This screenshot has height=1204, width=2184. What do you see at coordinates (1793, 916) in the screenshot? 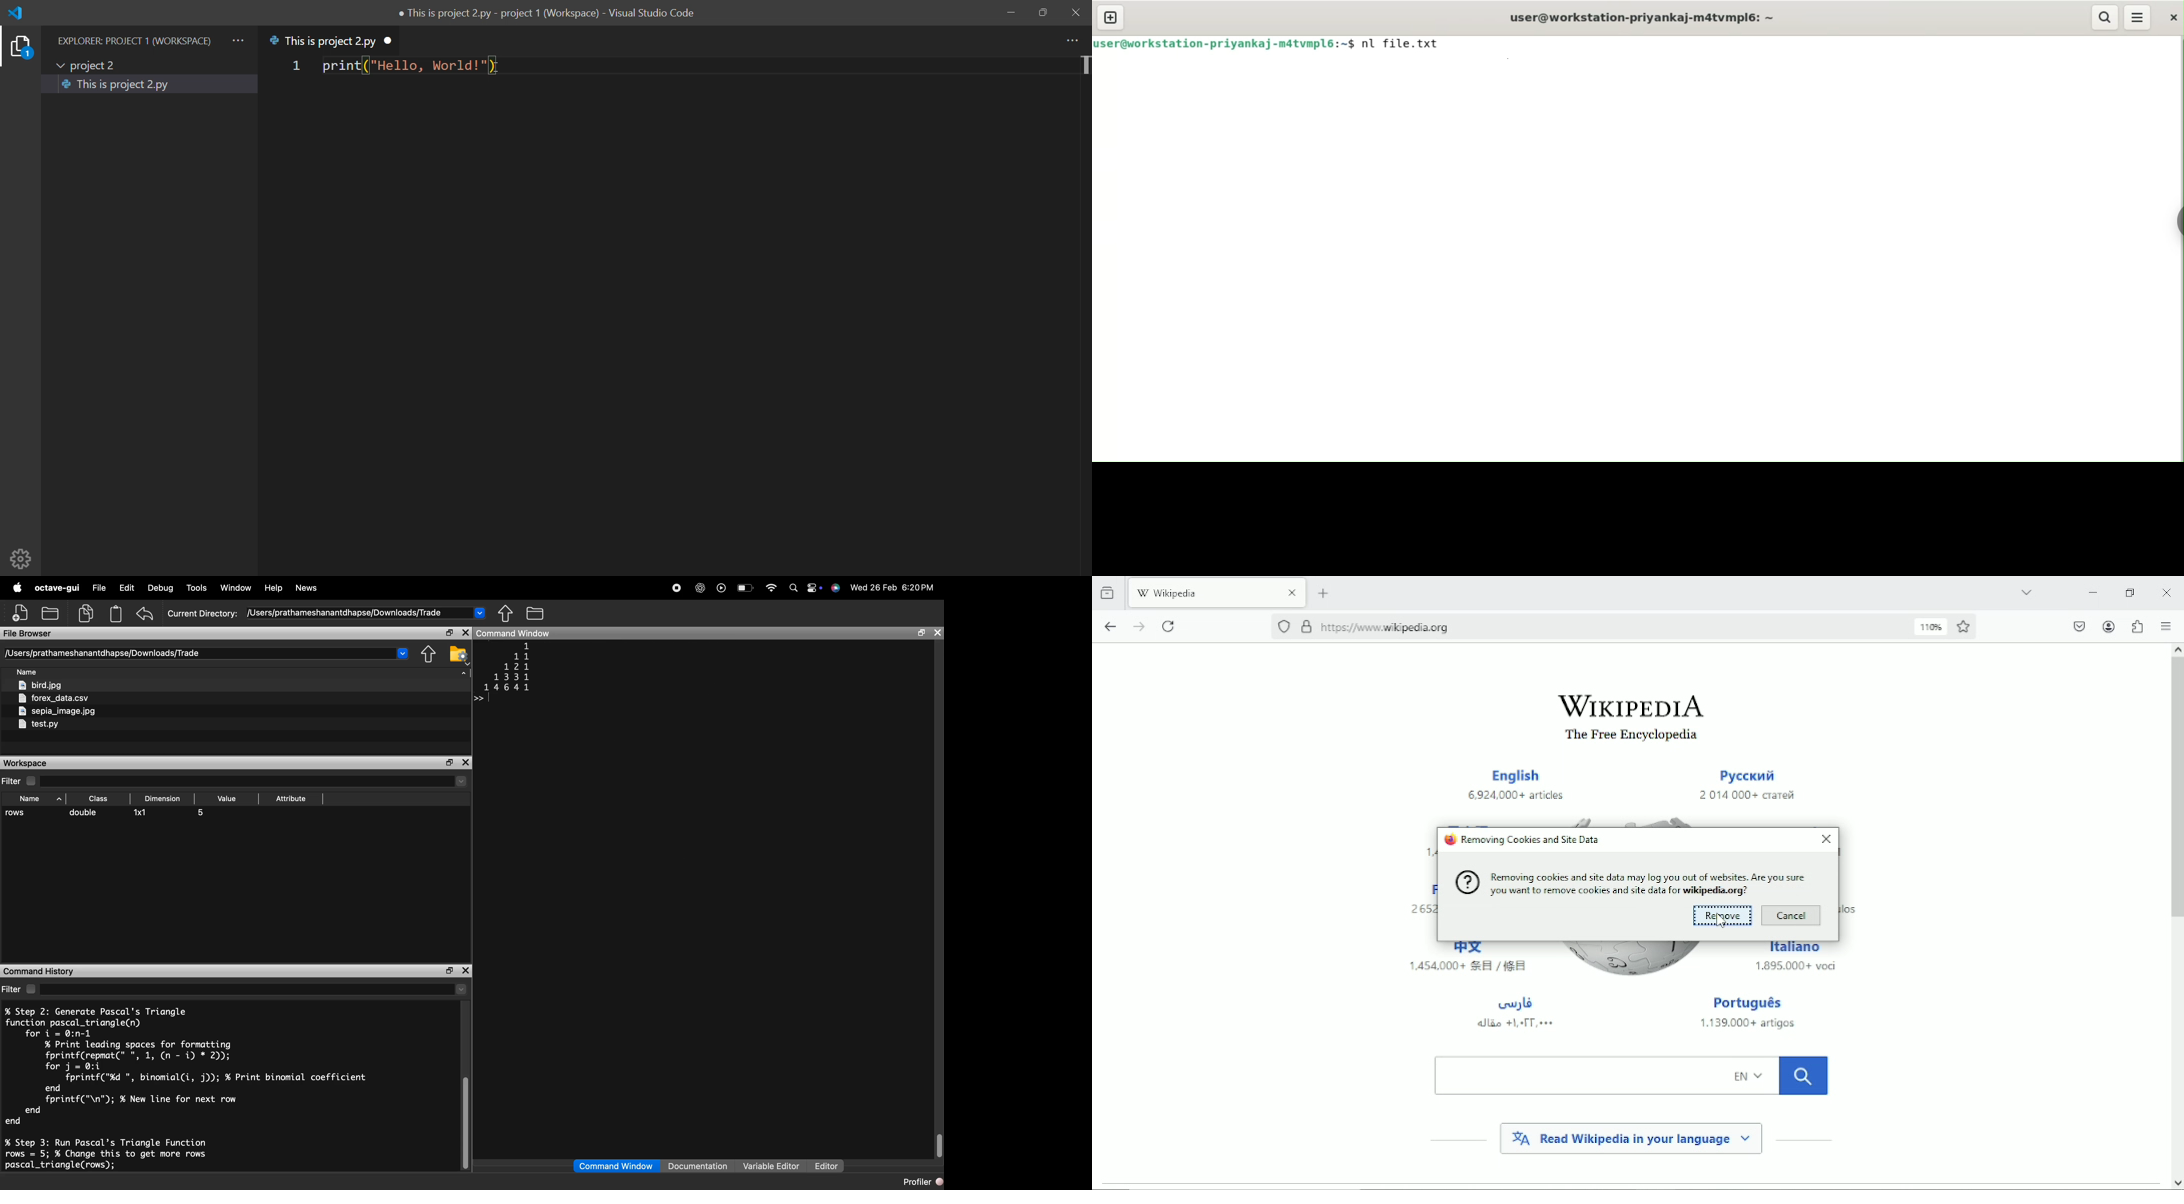
I see `cancel` at bounding box center [1793, 916].